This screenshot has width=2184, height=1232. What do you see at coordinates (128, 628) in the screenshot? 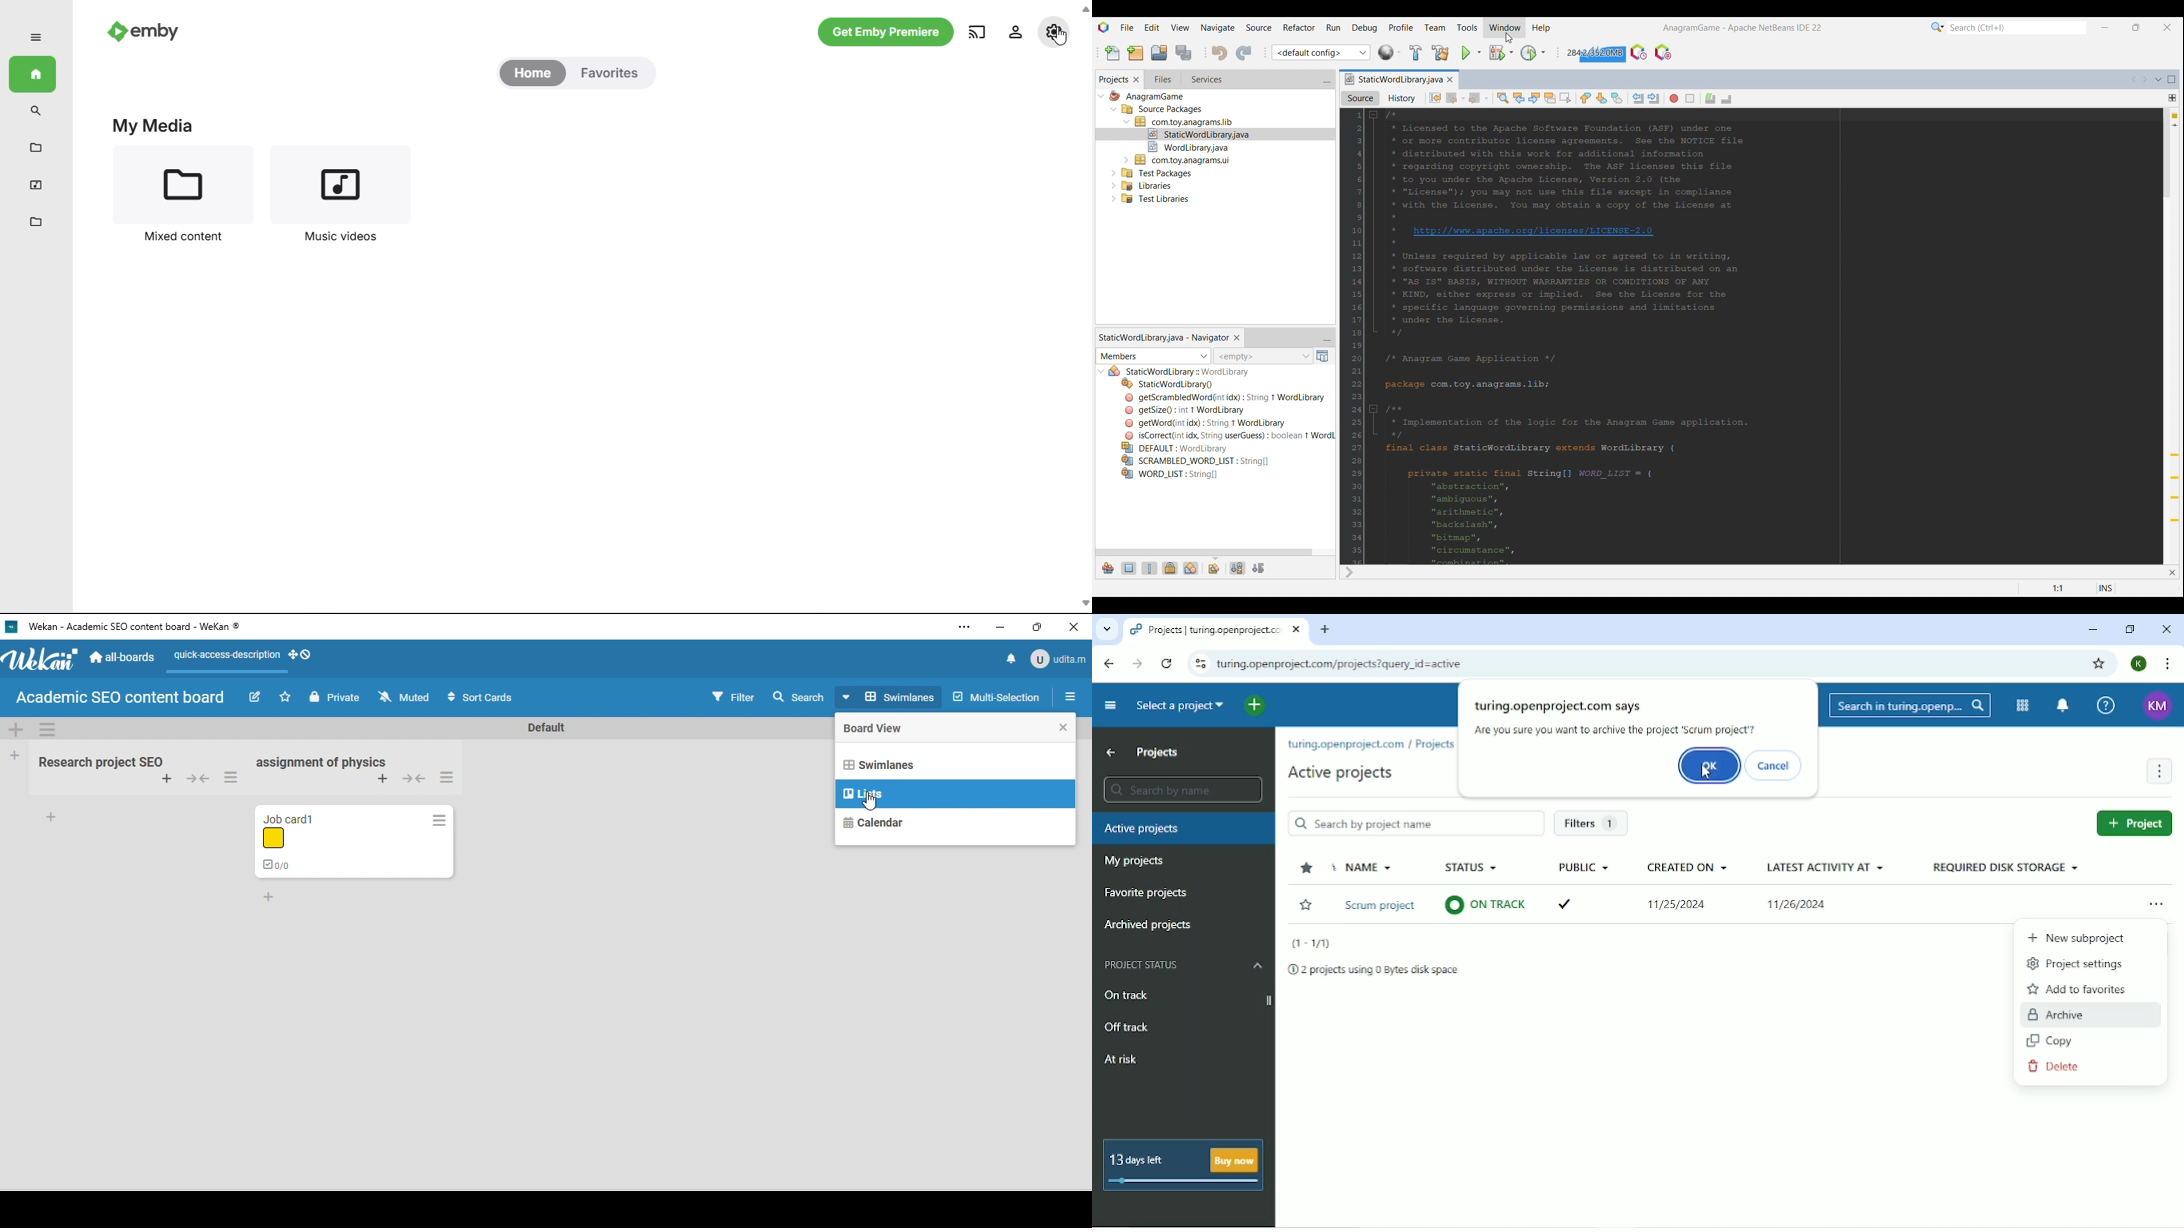
I see `Wekan - Academic SEO content board - WeKan` at bounding box center [128, 628].